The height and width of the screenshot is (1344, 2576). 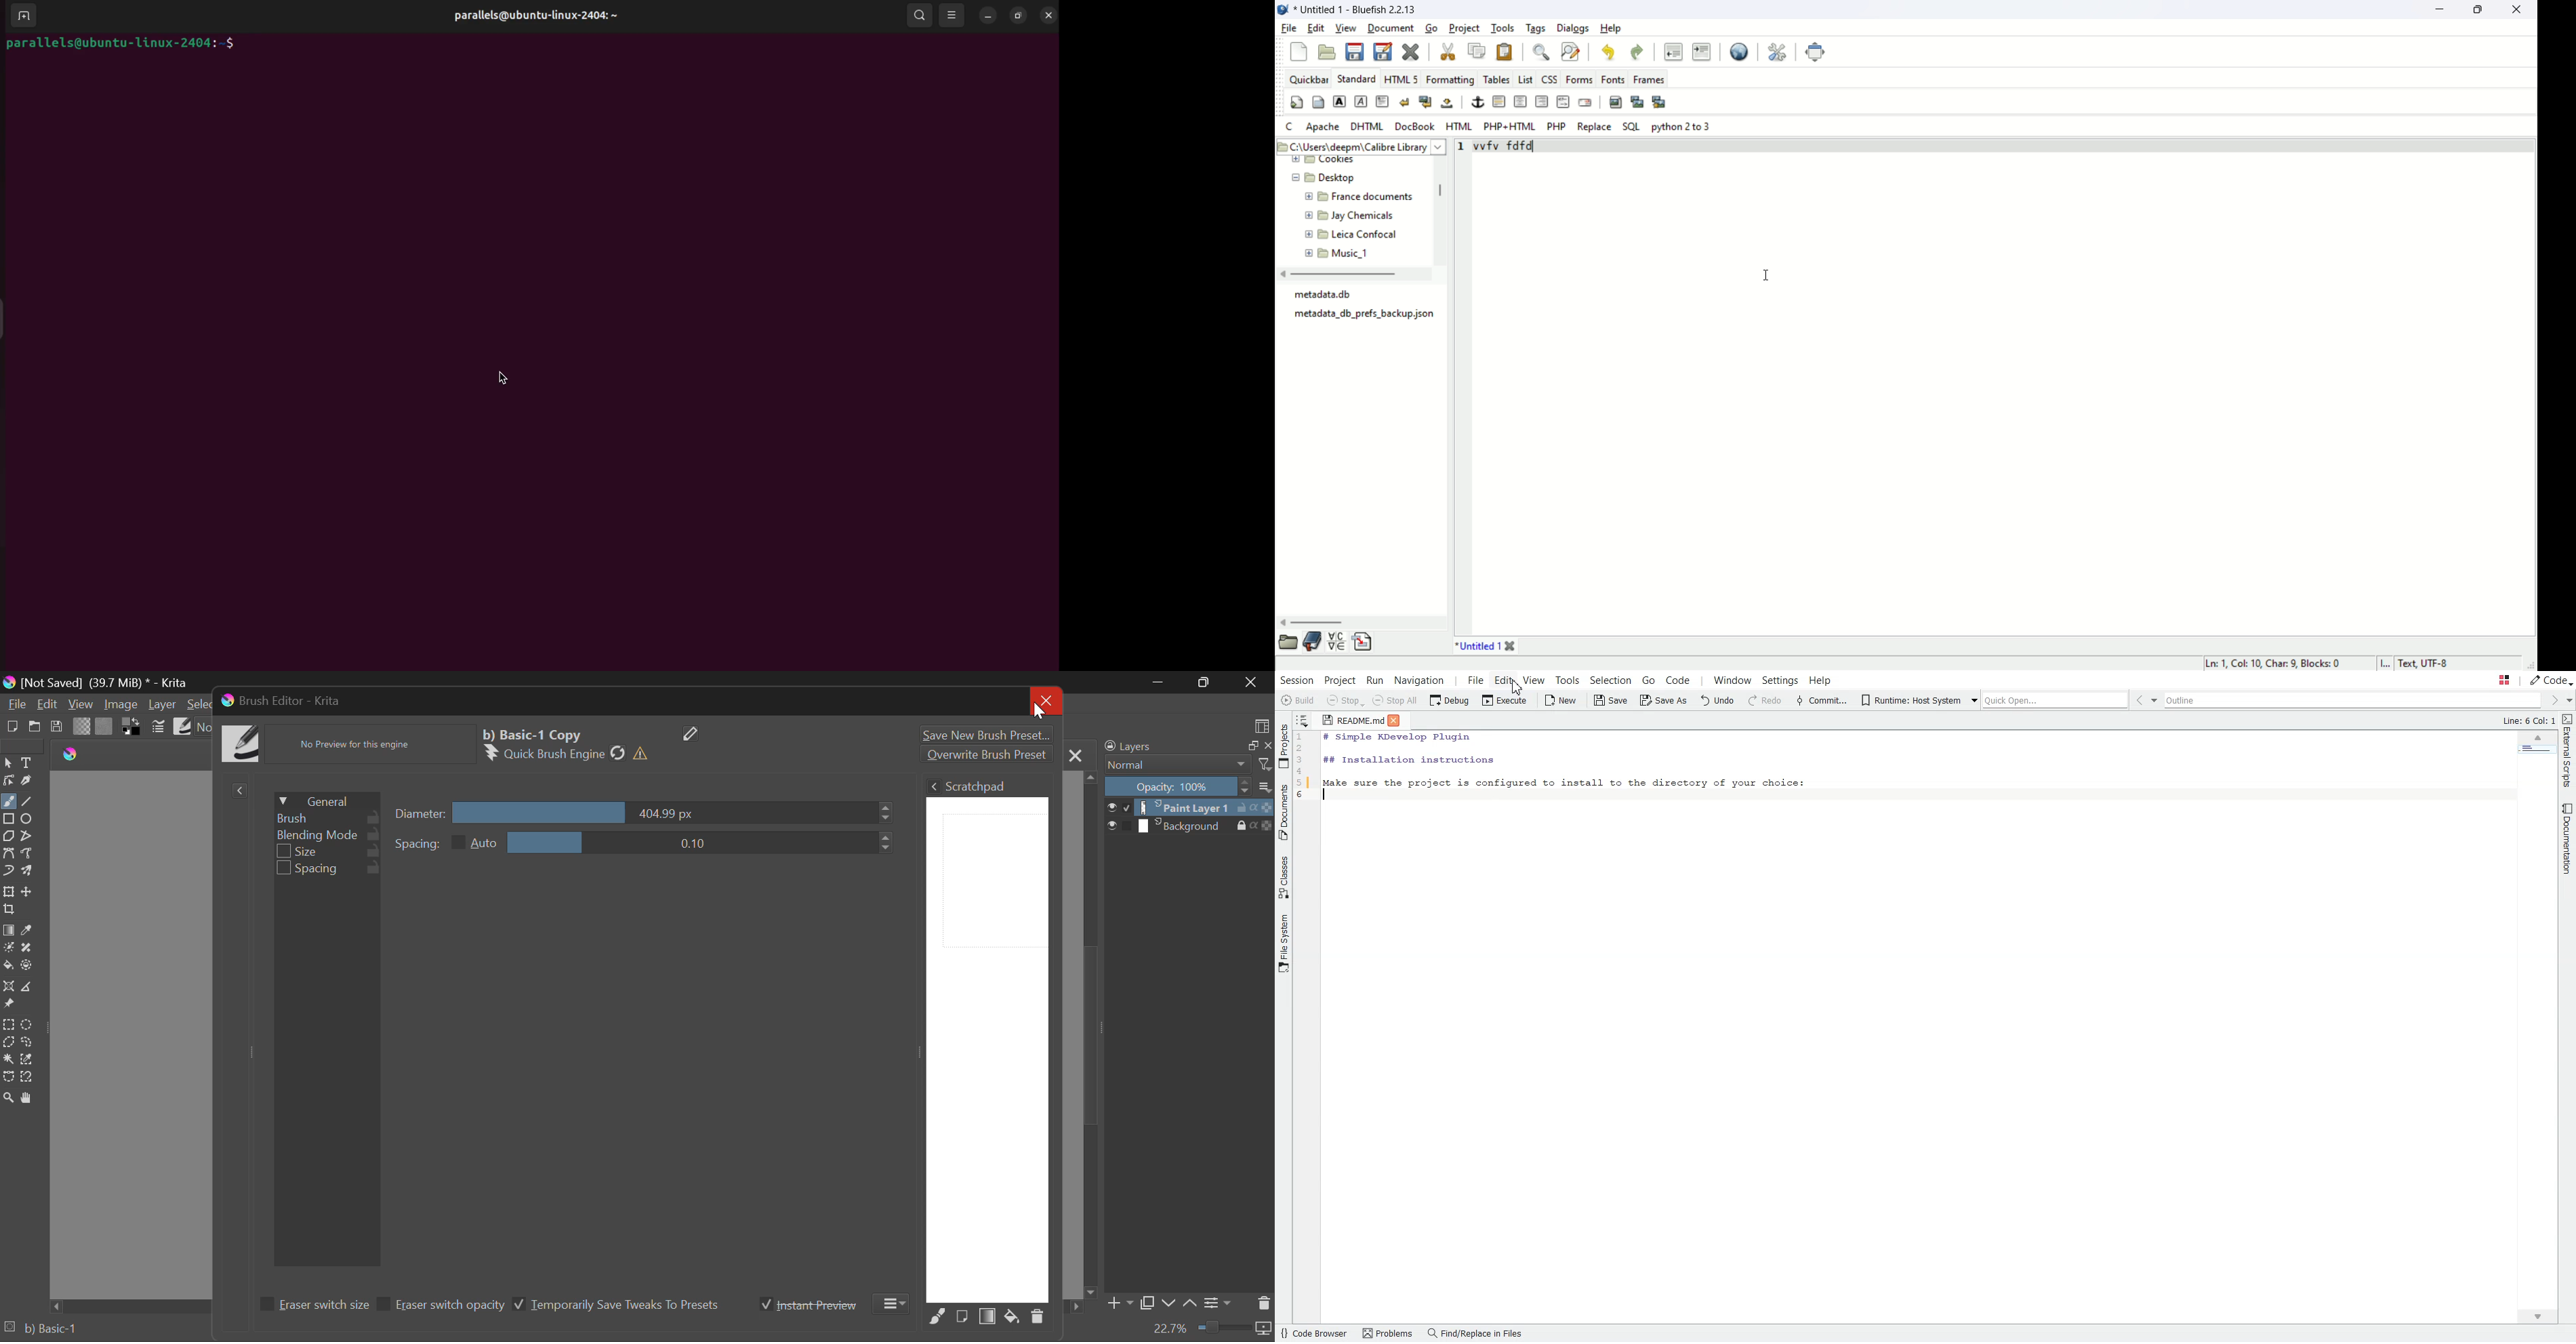 I want to click on vertical scroll bar, so click(x=1444, y=193).